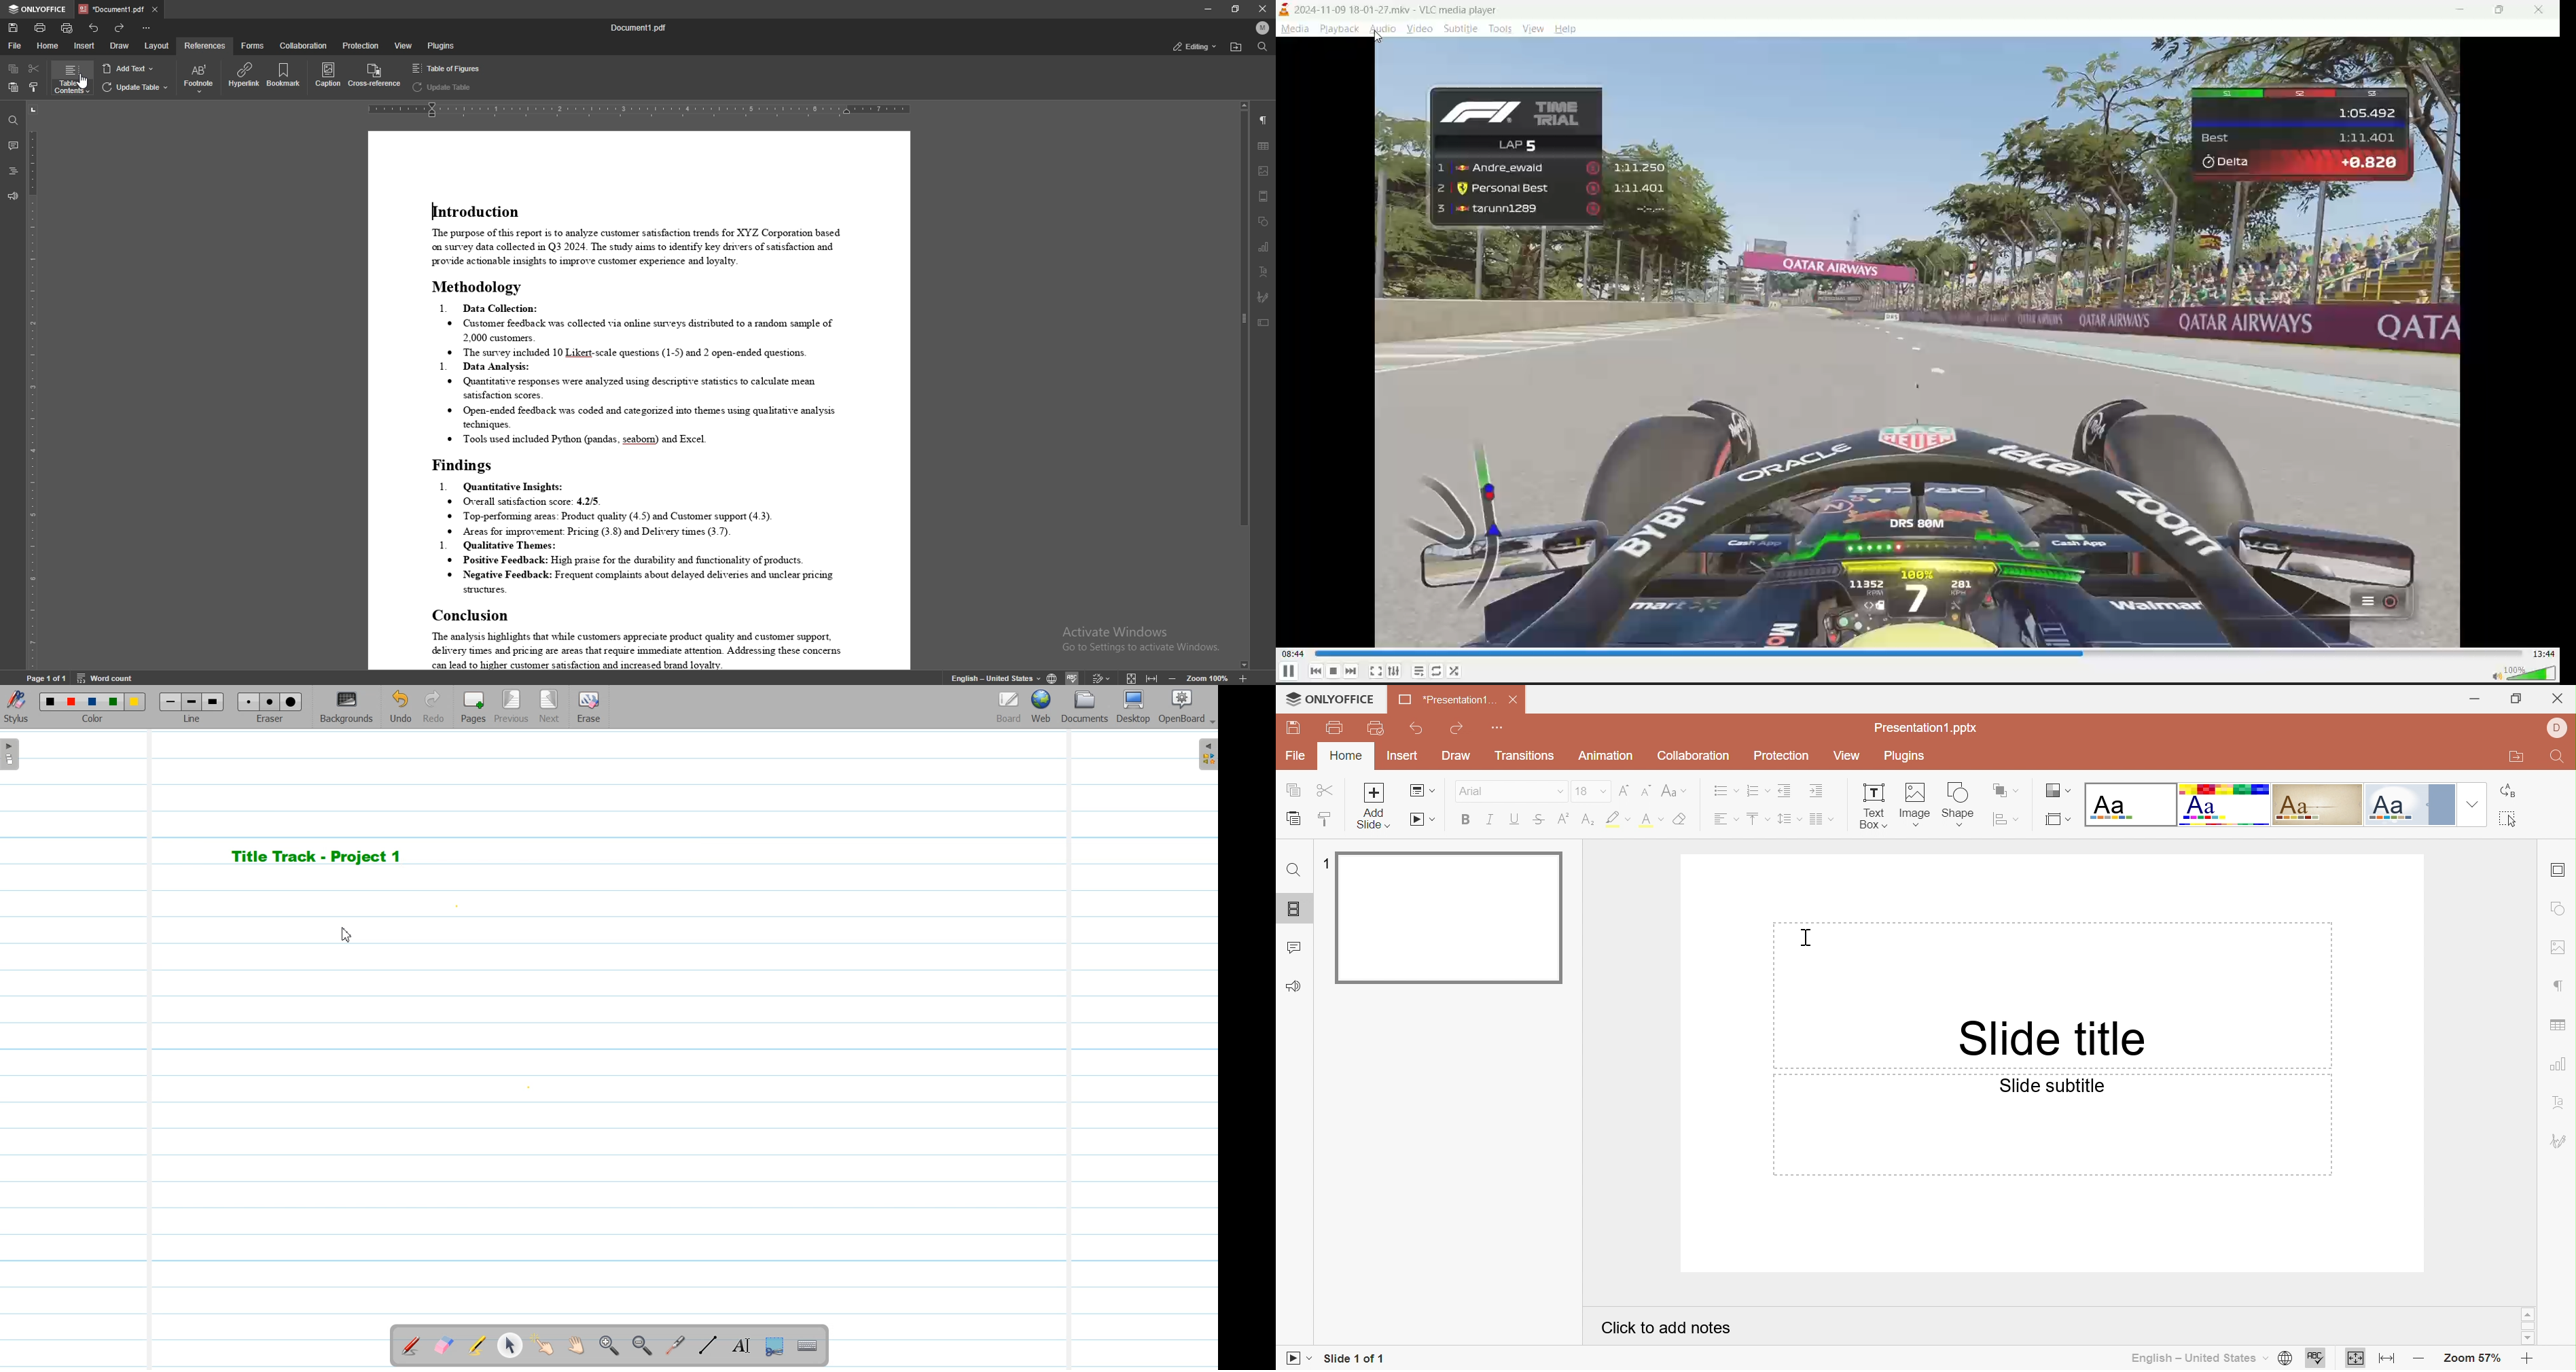 The image size is (2576, 1372). Describe the element at coordinates (1266, 246) in the screenshot. I see `chart` at that location.